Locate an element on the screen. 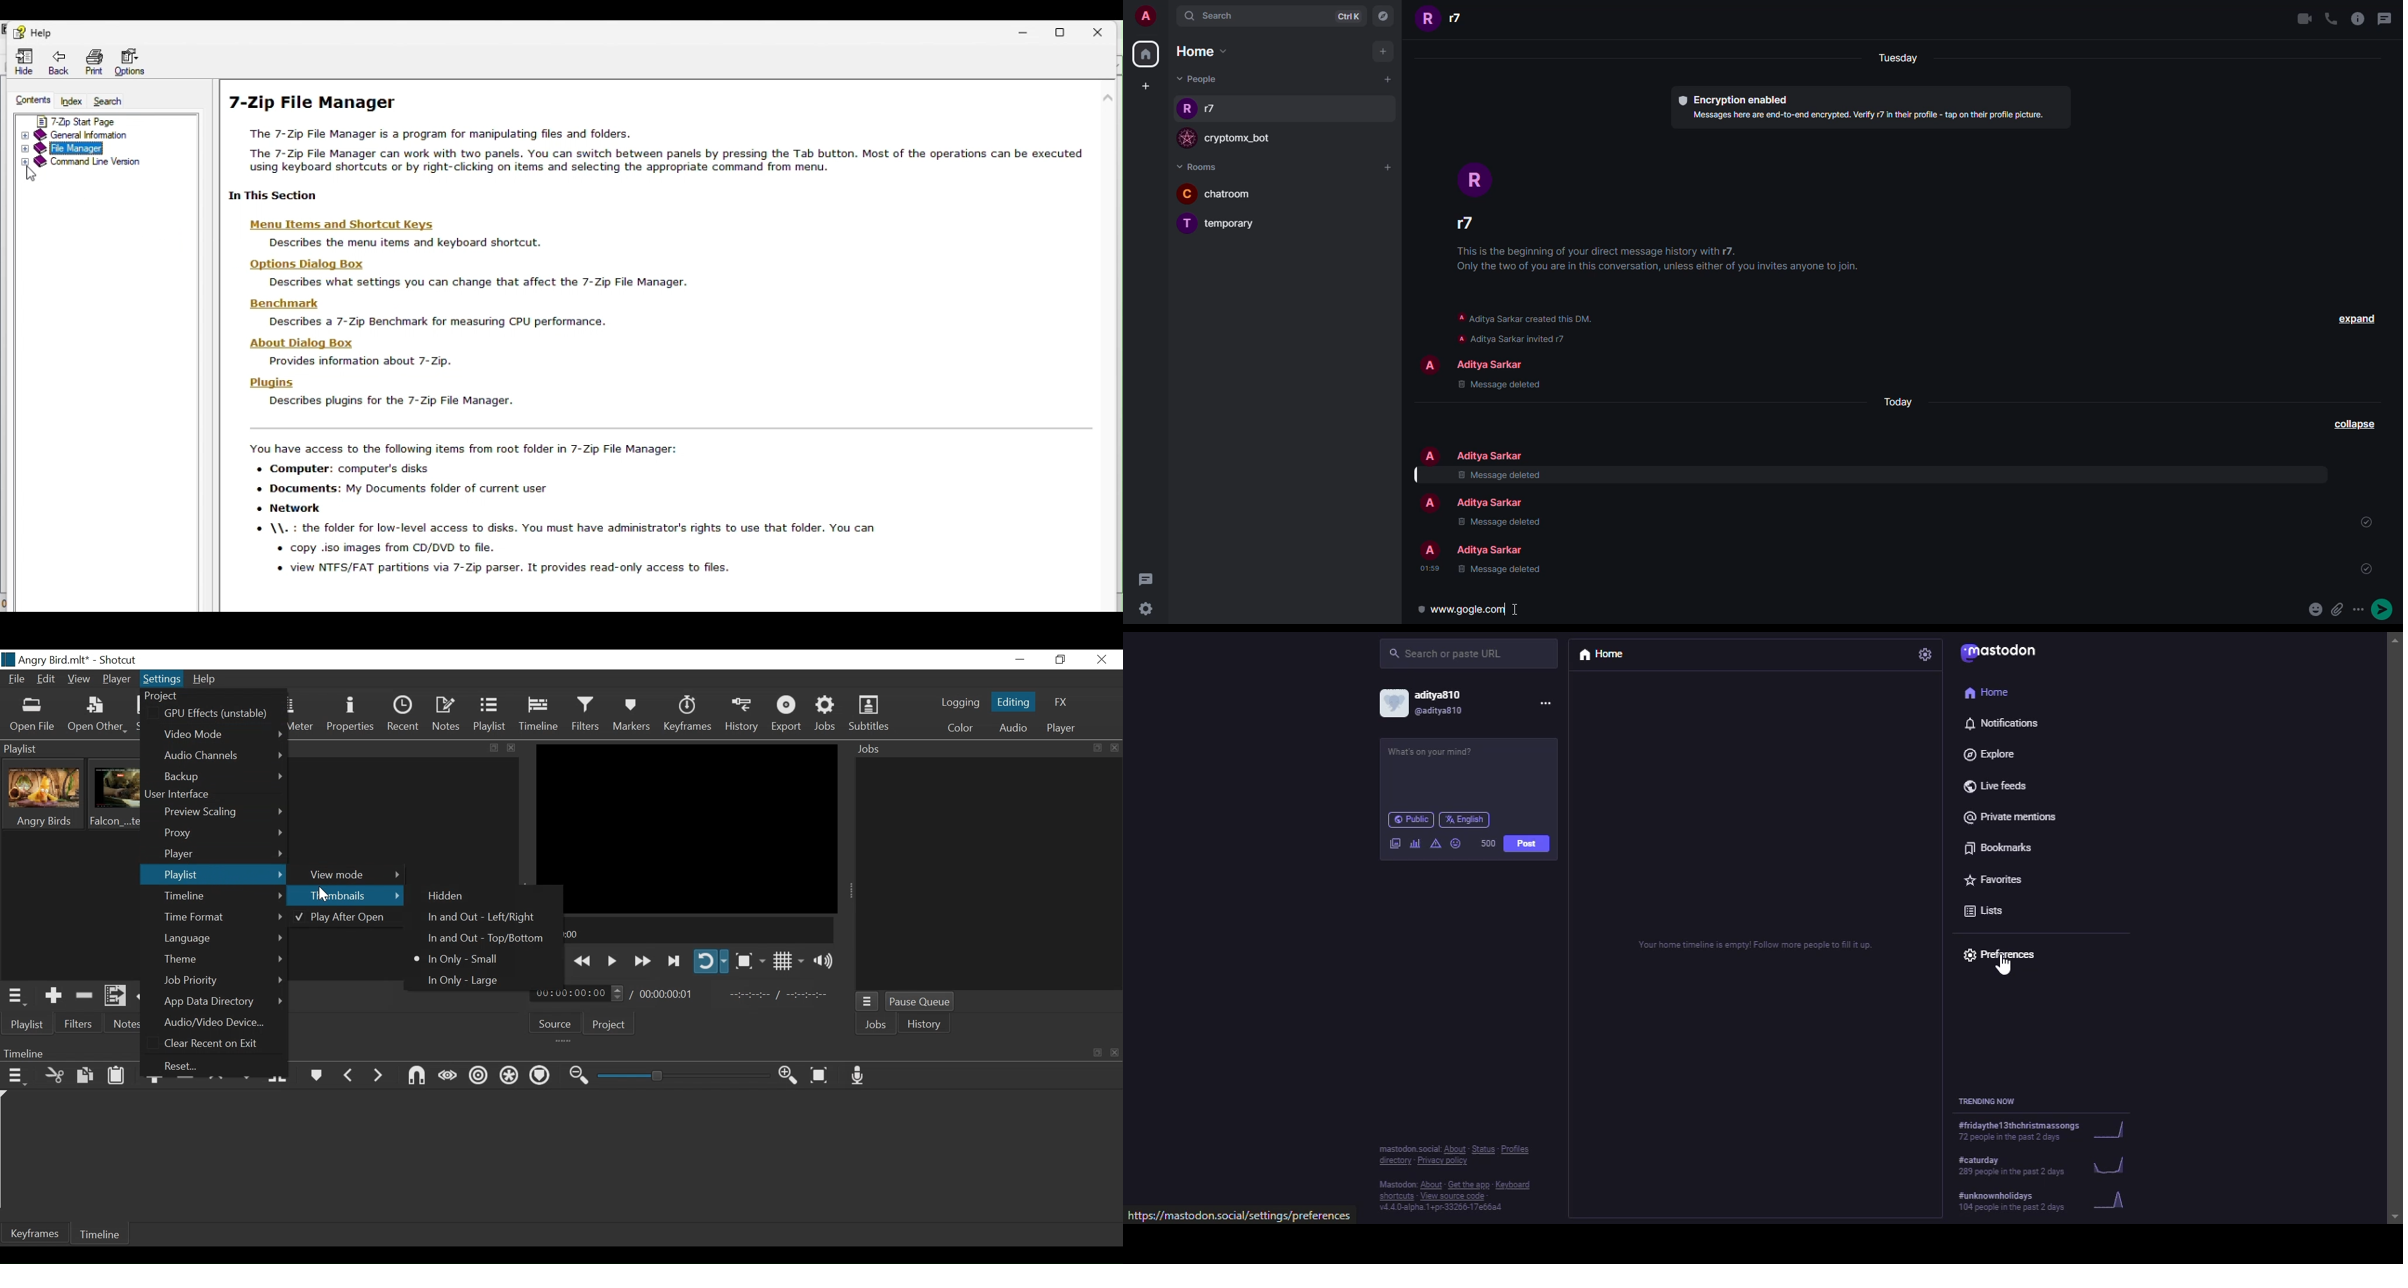 Image resolution: width=2408 pixels, height=1288 pixels. Skip to the next point is located at coordinates (675, 961).